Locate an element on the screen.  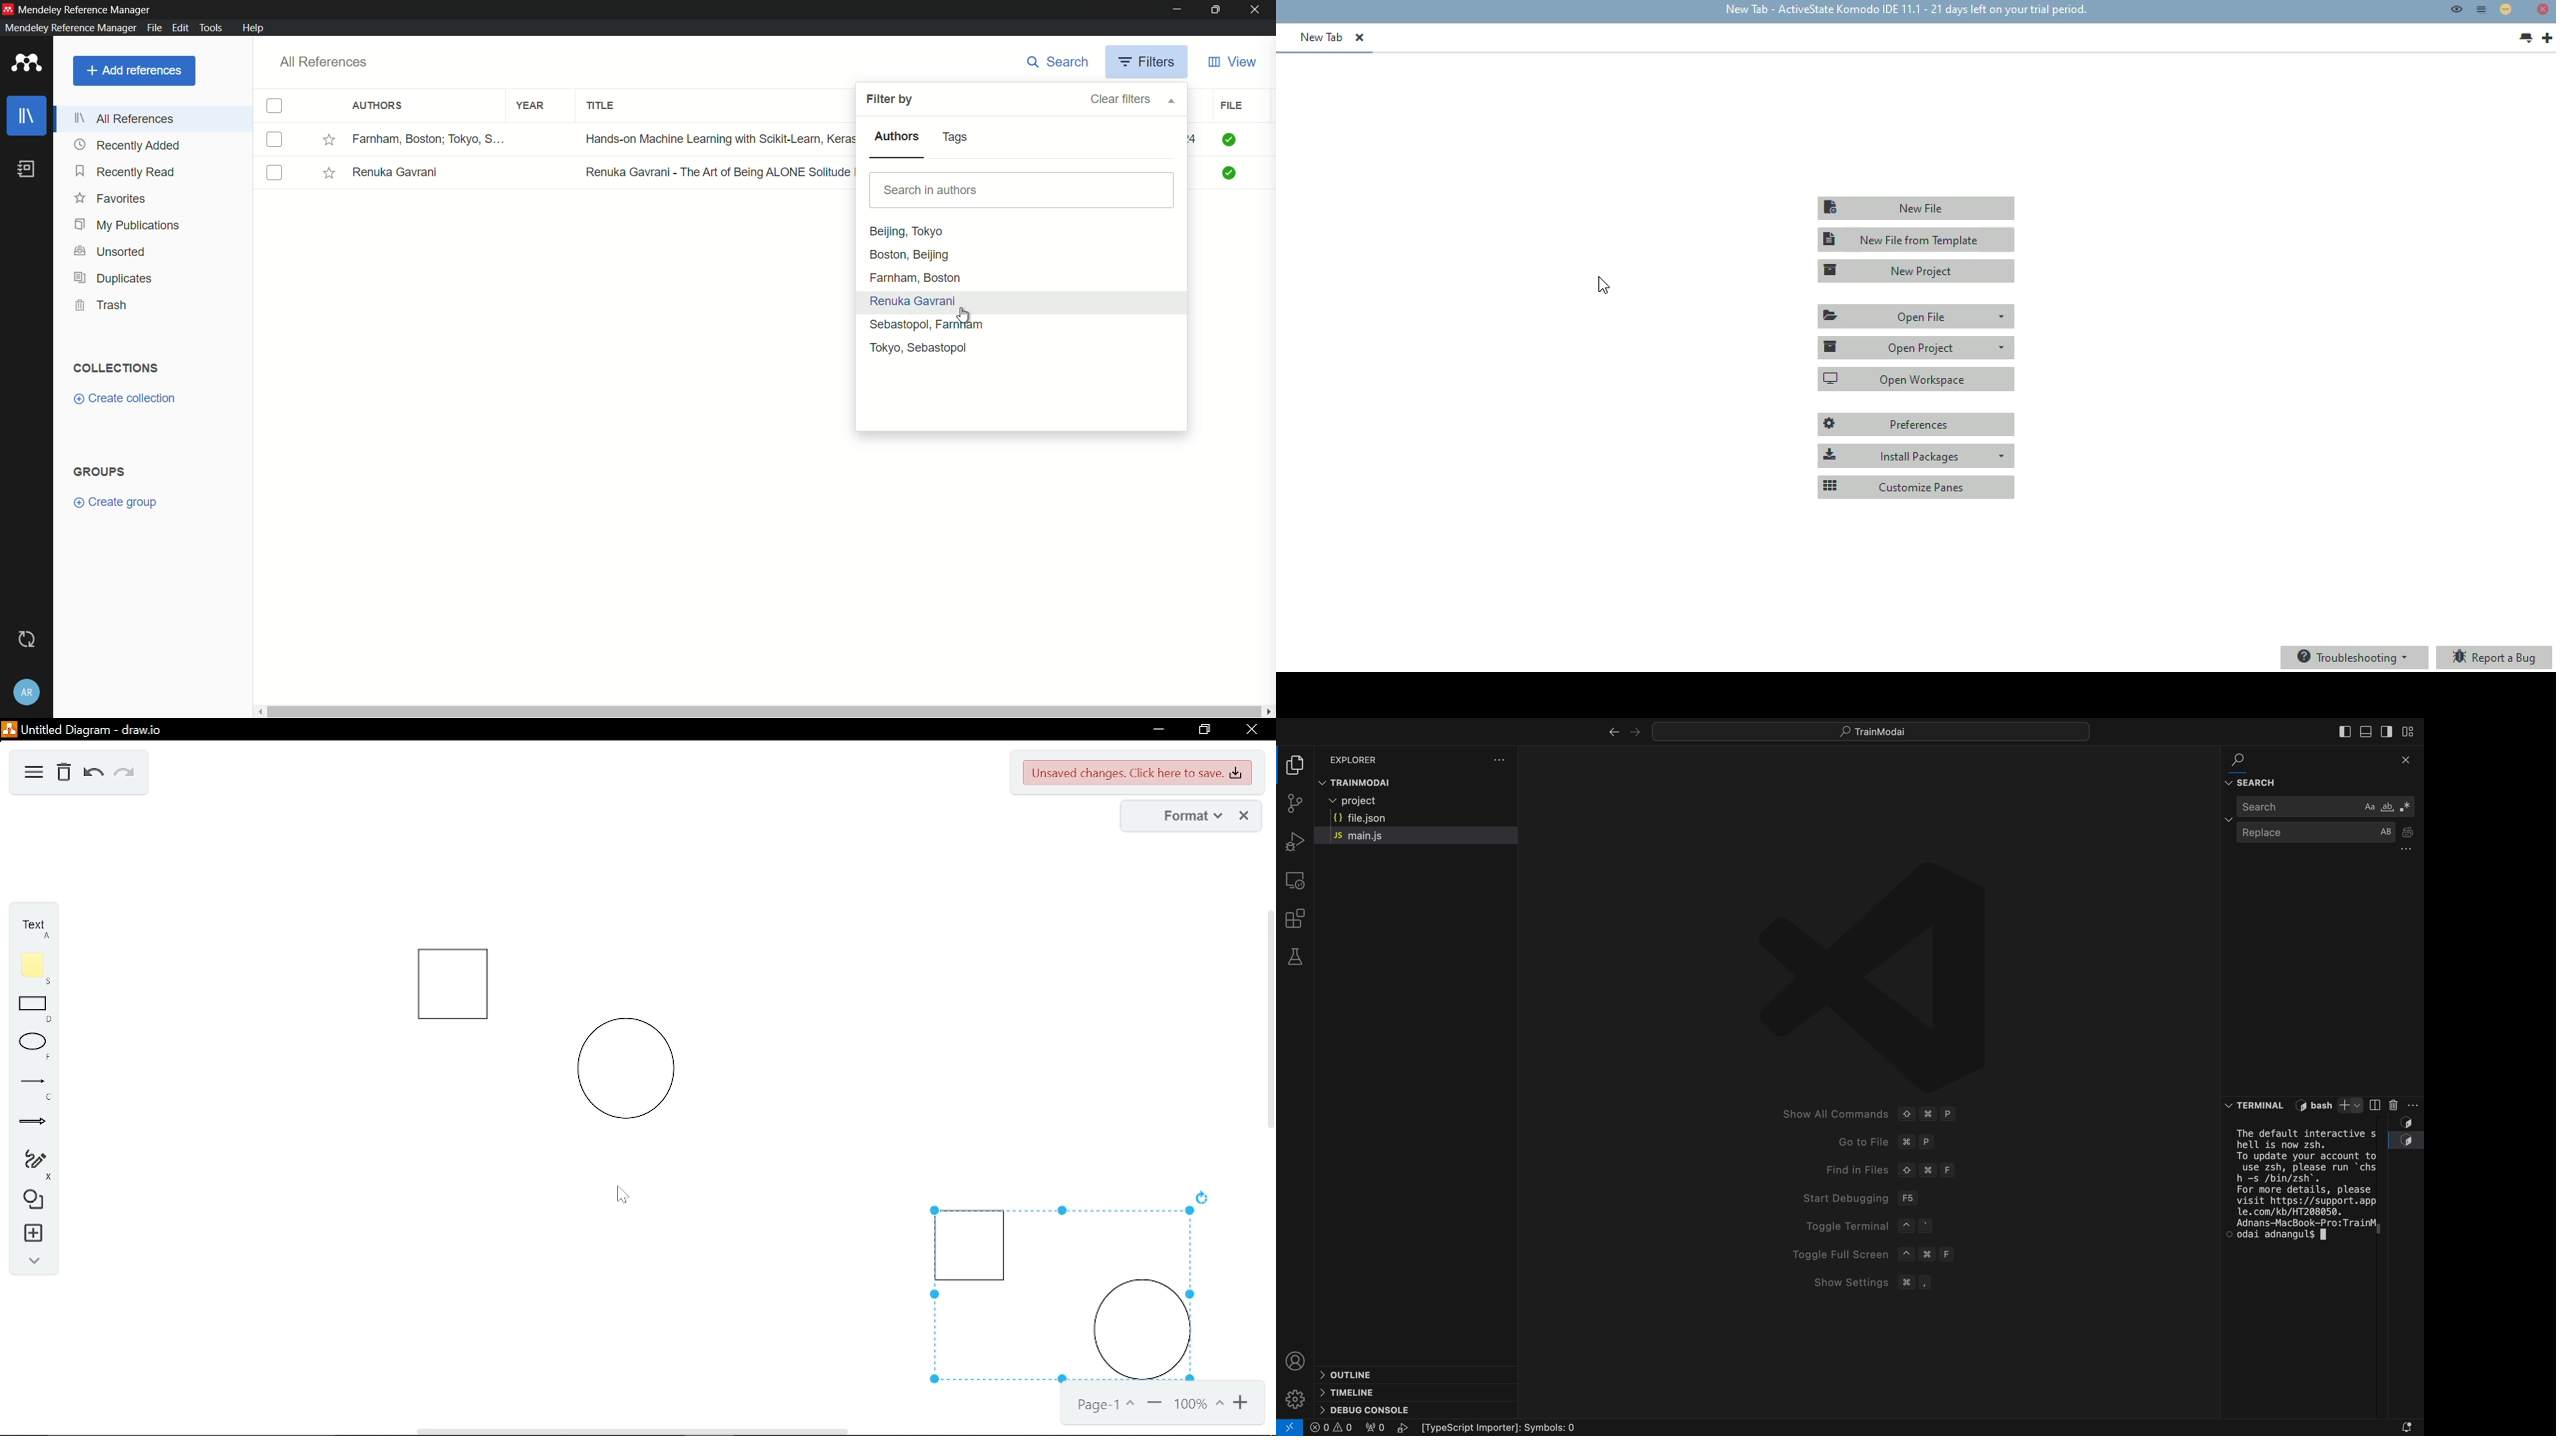
line is located at coordinates (32, 1087).